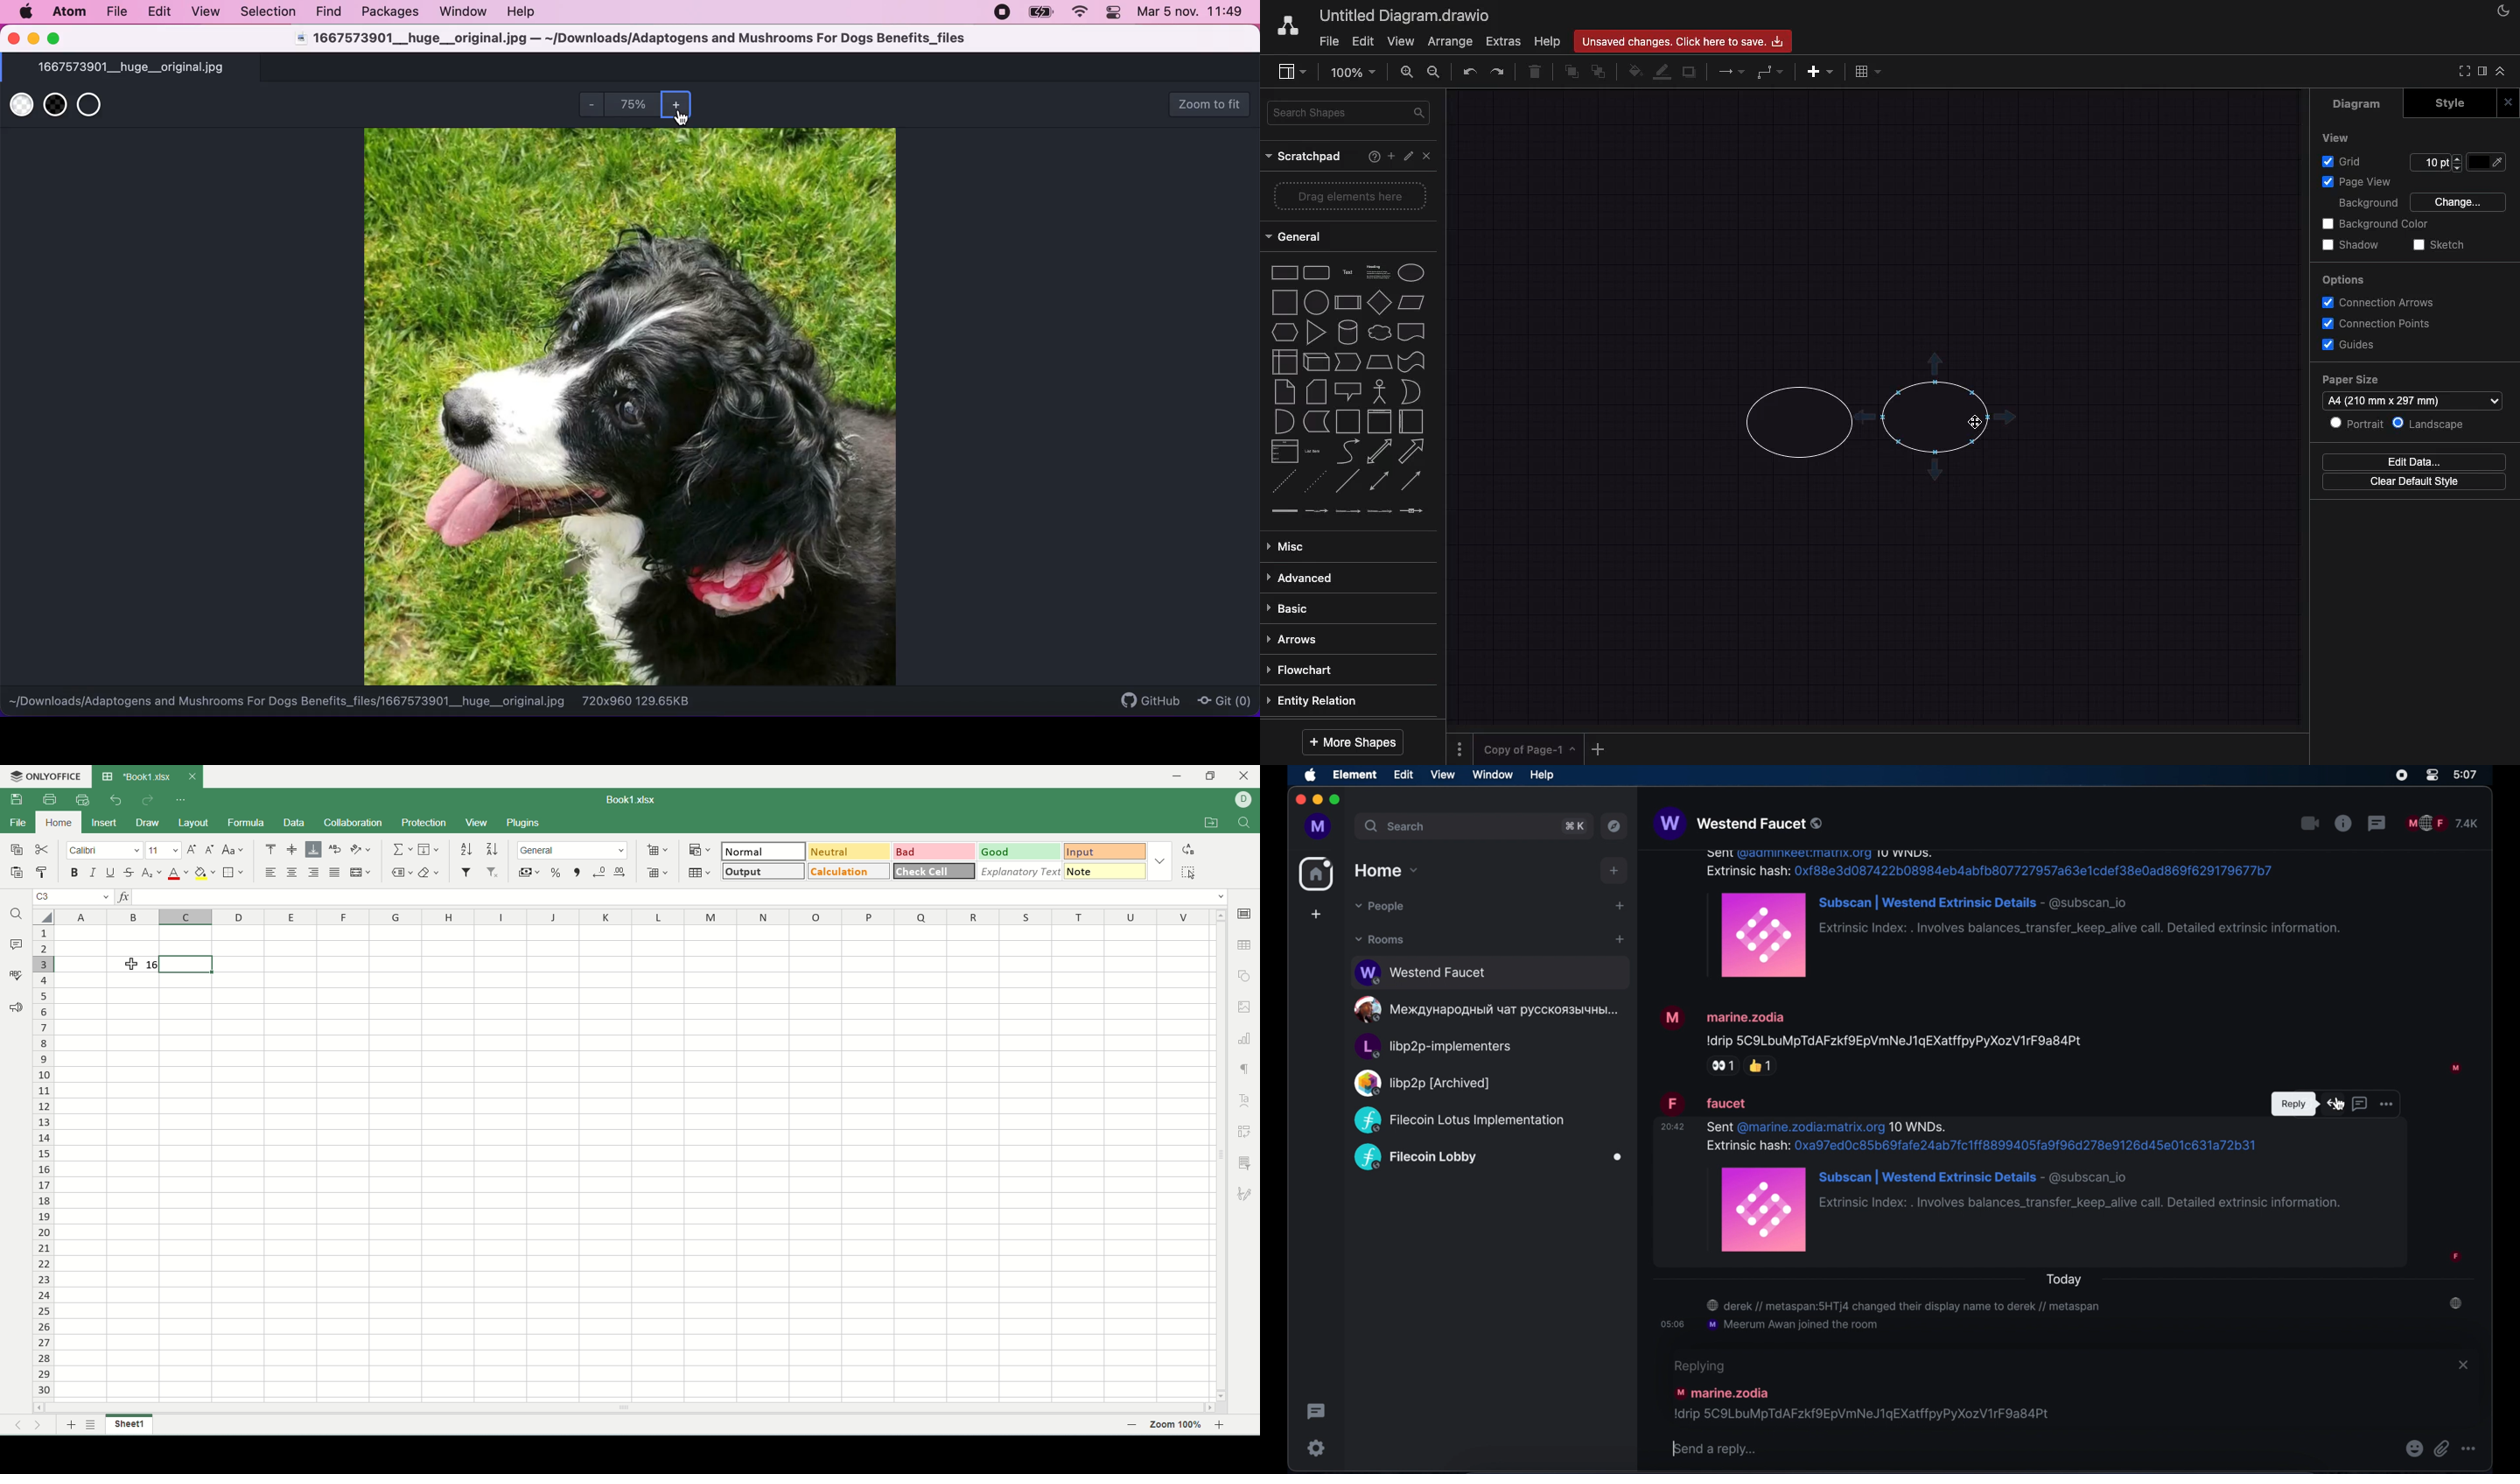 The height and width of the screenshot is (1484, 2520). What do you see at coordinates (1284, 452) in the screenshot?
I see `list` at bounding box center [1284, 452].